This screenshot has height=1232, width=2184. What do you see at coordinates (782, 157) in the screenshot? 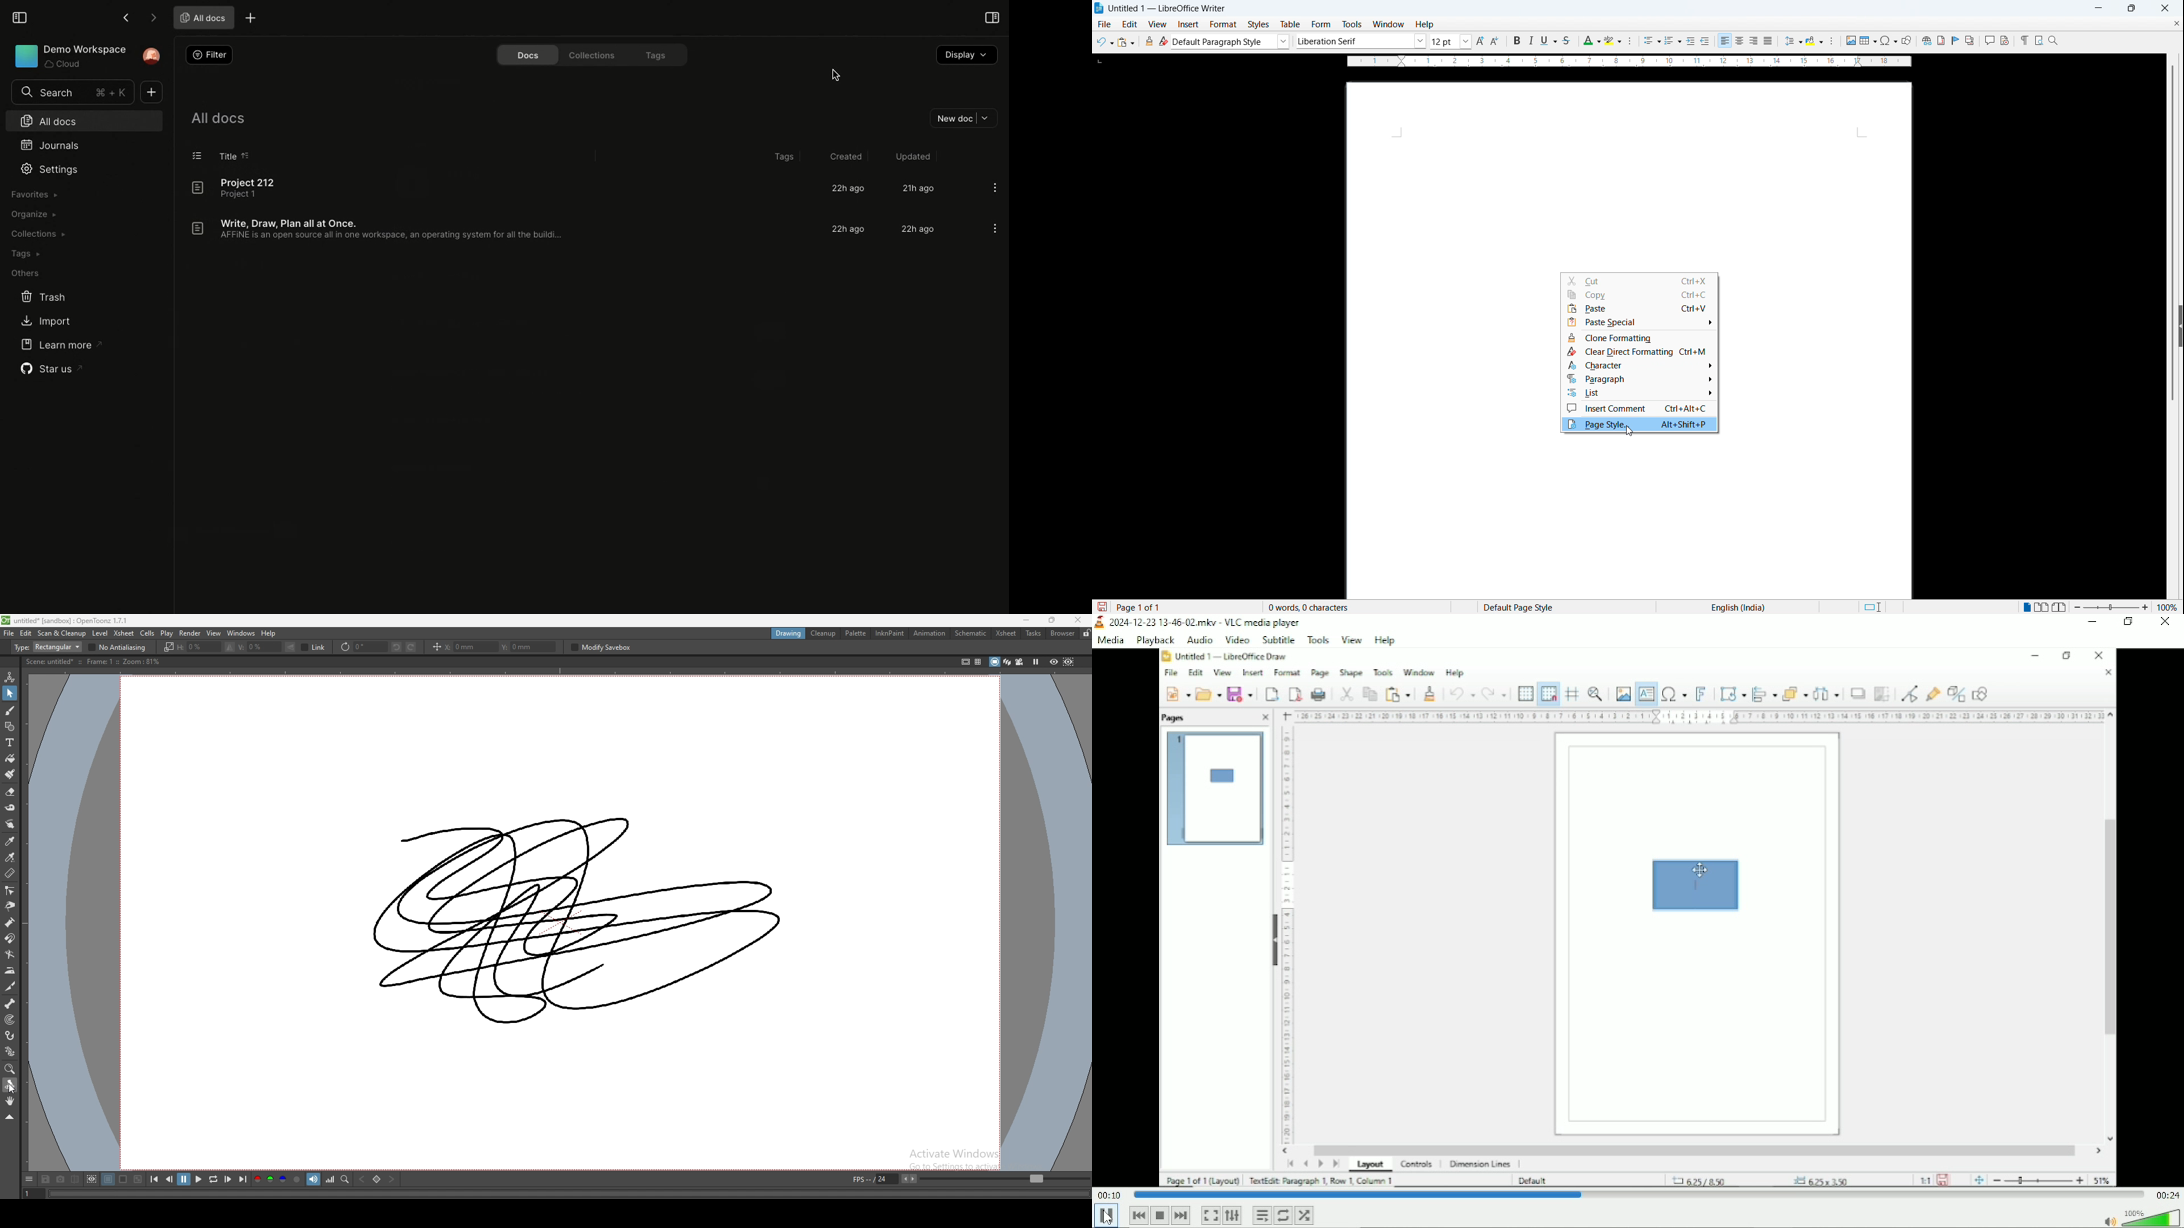
I see `Tags` at bounding box center [782, 157].